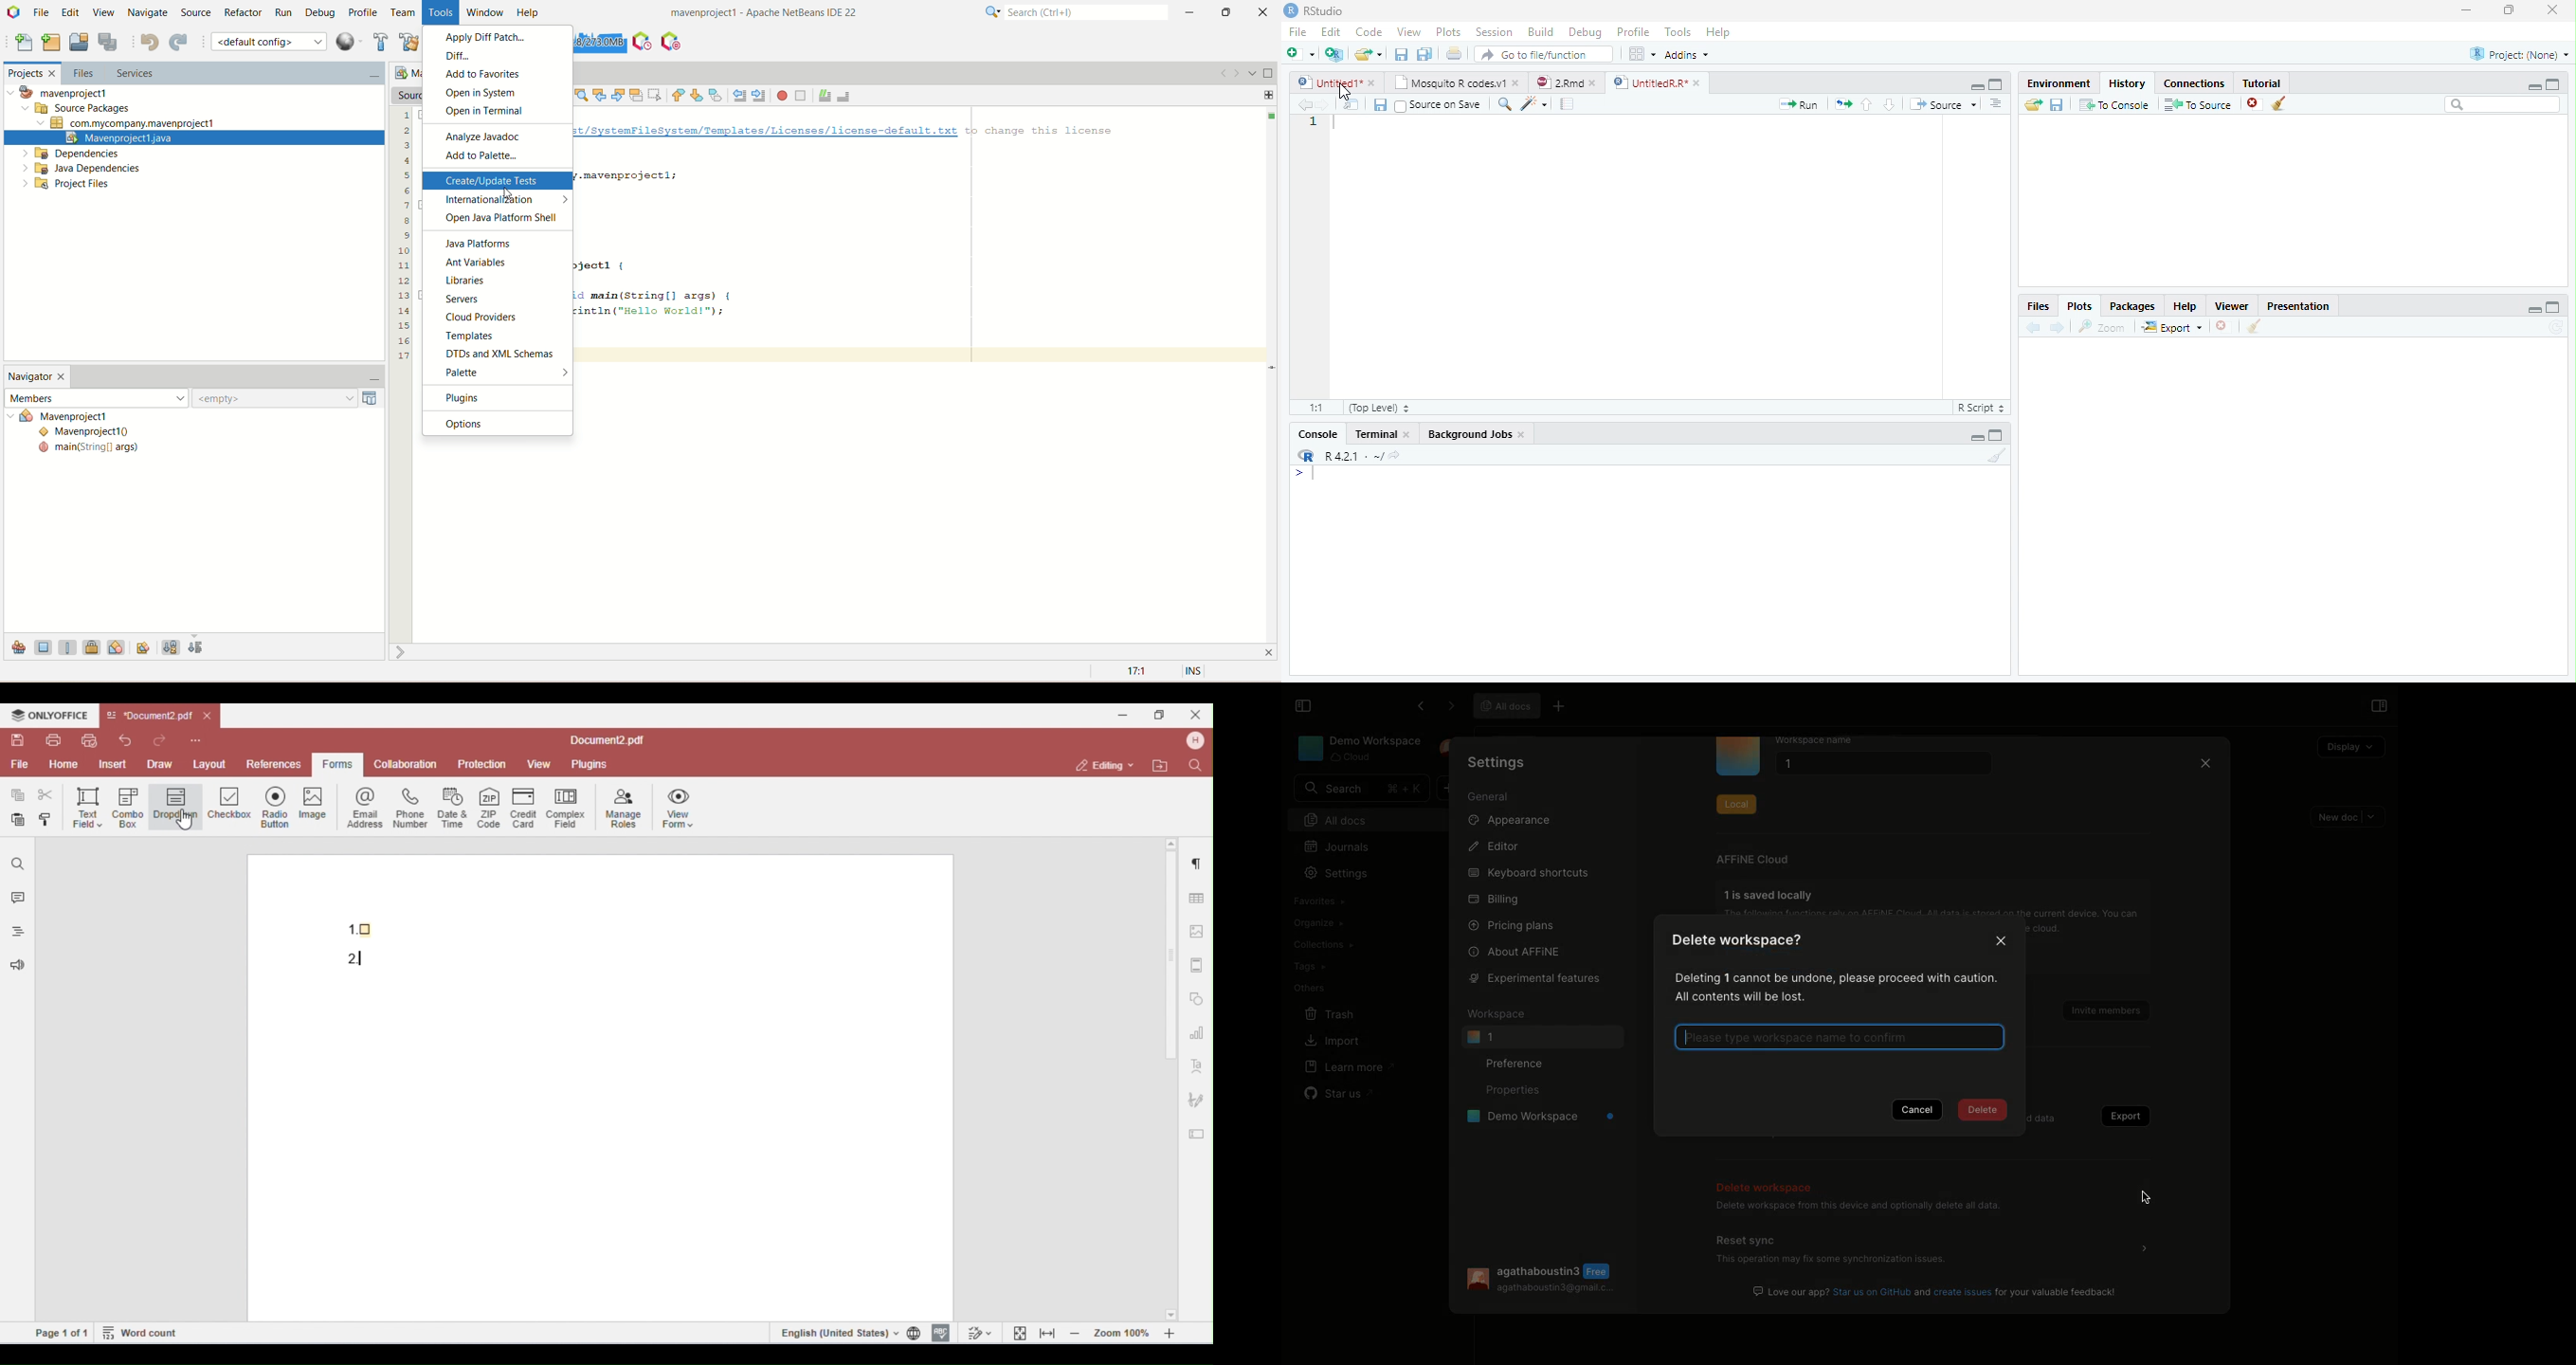 This screenshot has height=1372, width=2576. Describe the element at coordinates (2263, 82) in the screenshot. I see `Tutorial` at that location.